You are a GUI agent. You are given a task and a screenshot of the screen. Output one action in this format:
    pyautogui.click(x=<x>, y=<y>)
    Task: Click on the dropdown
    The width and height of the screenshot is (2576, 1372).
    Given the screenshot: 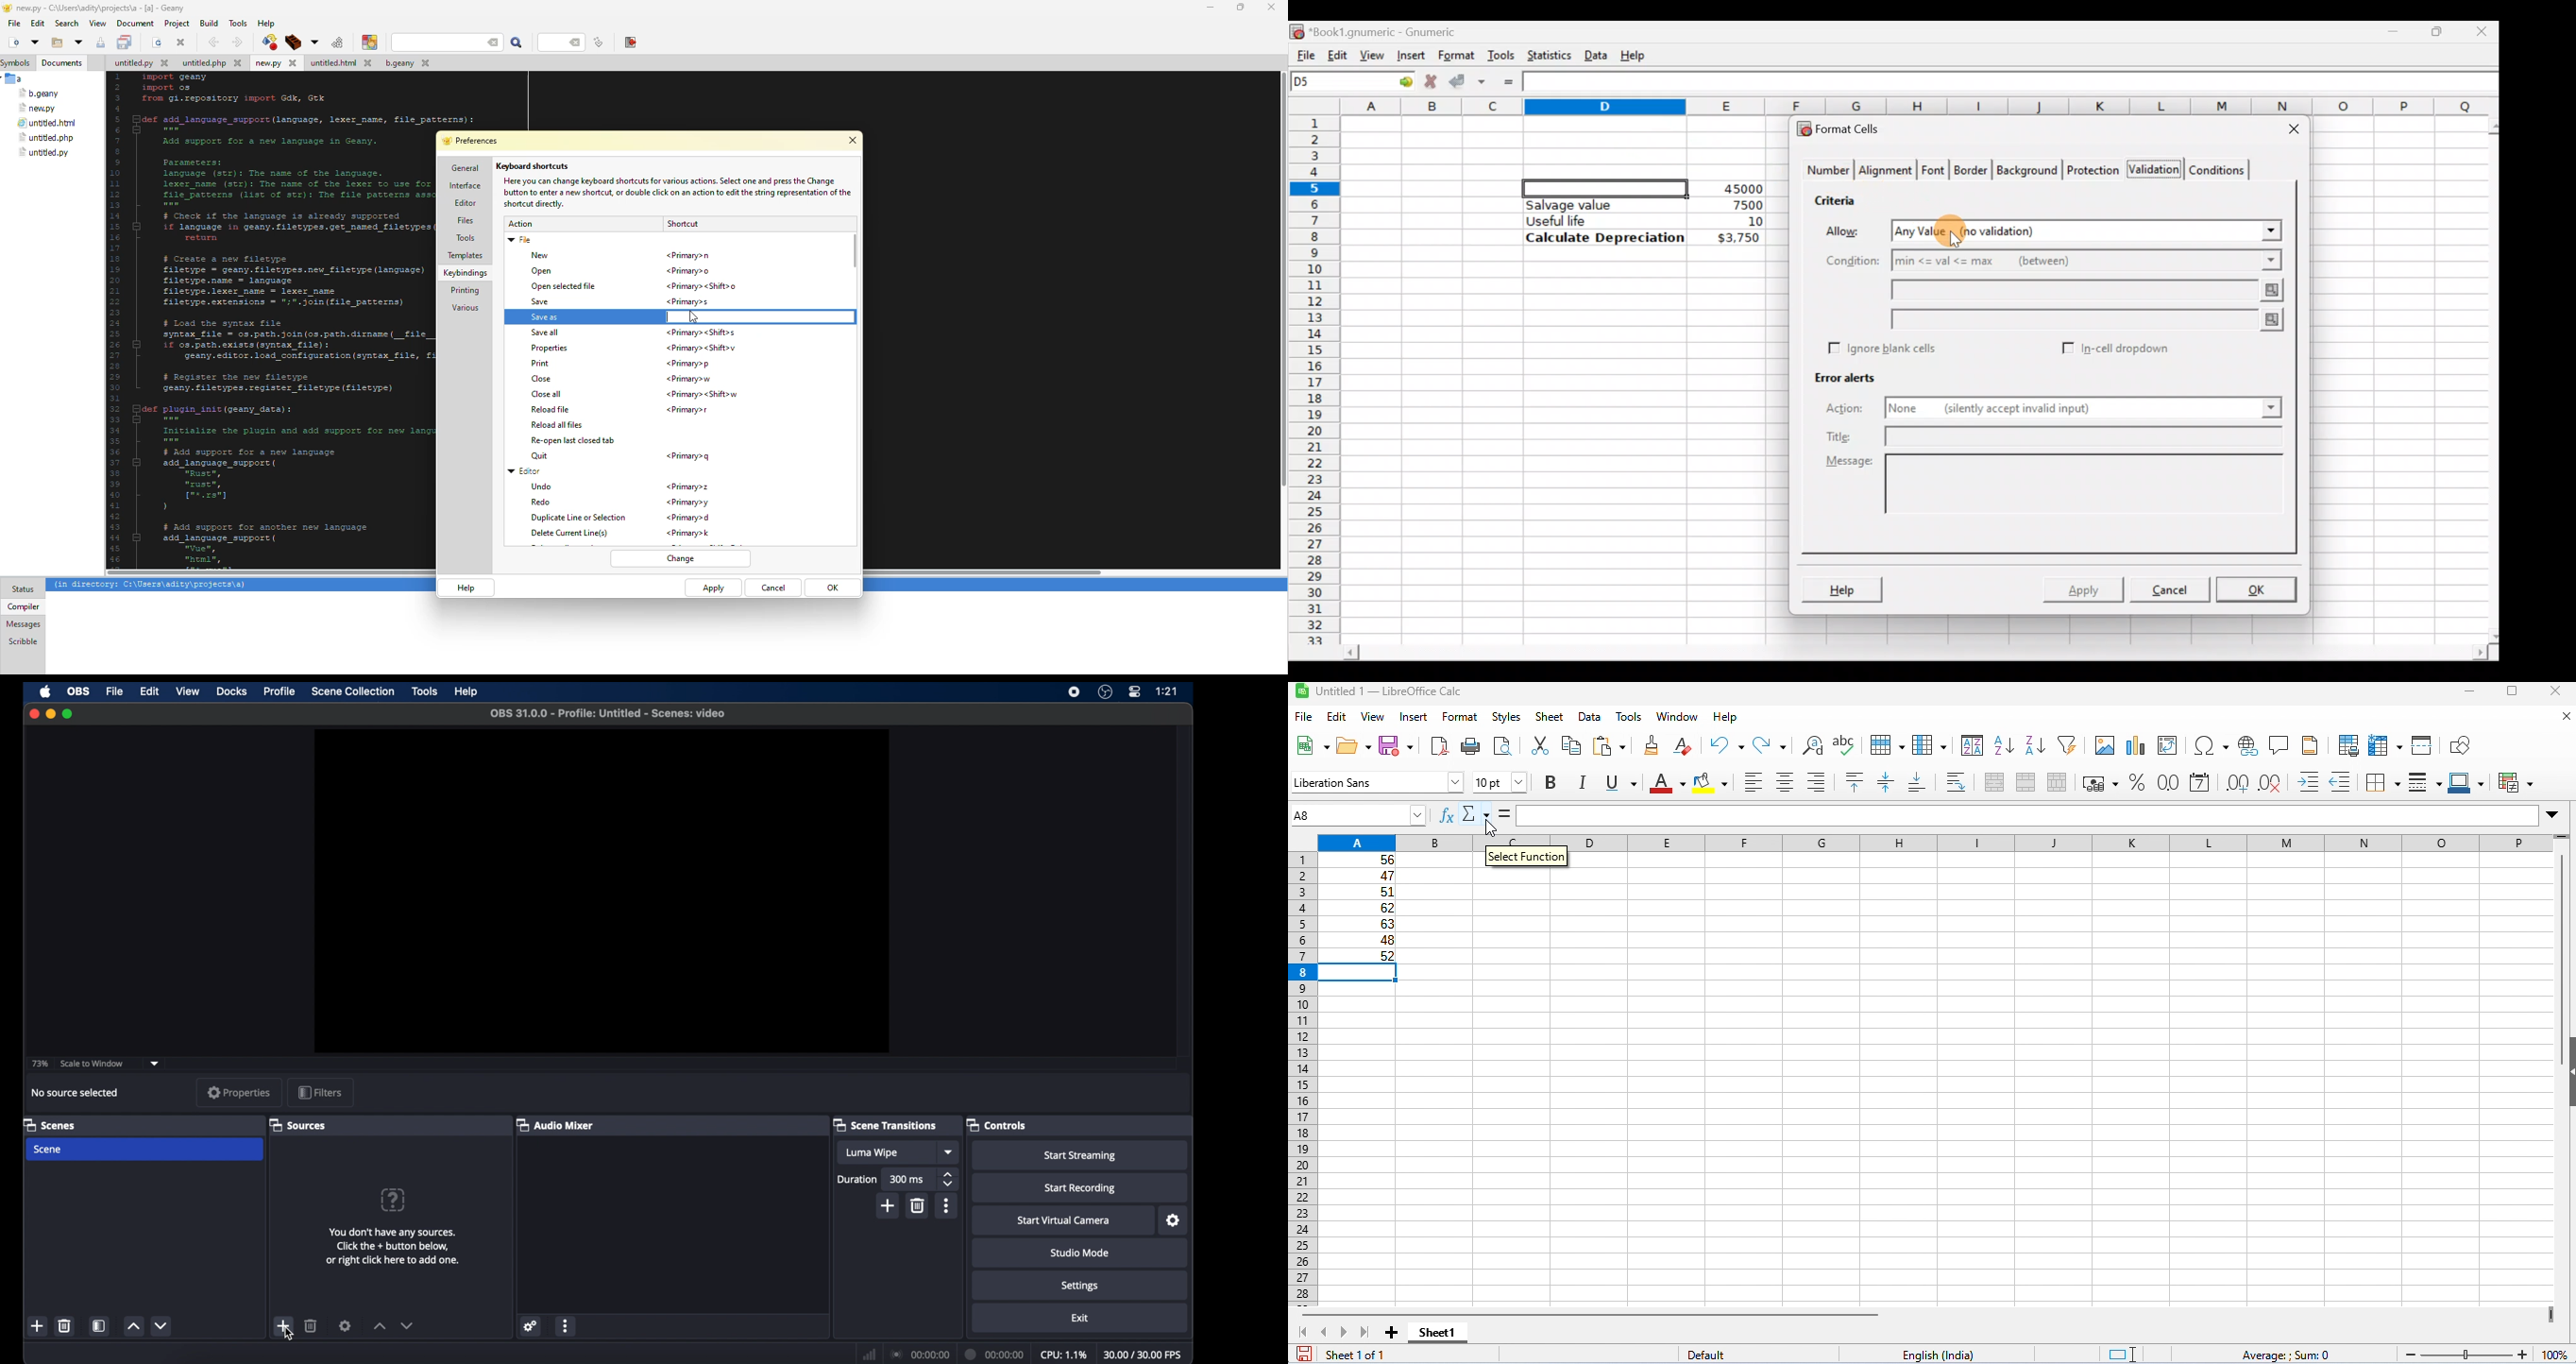 What is the action you would take?
    pyautogui.click(x=156, y=1063)
    